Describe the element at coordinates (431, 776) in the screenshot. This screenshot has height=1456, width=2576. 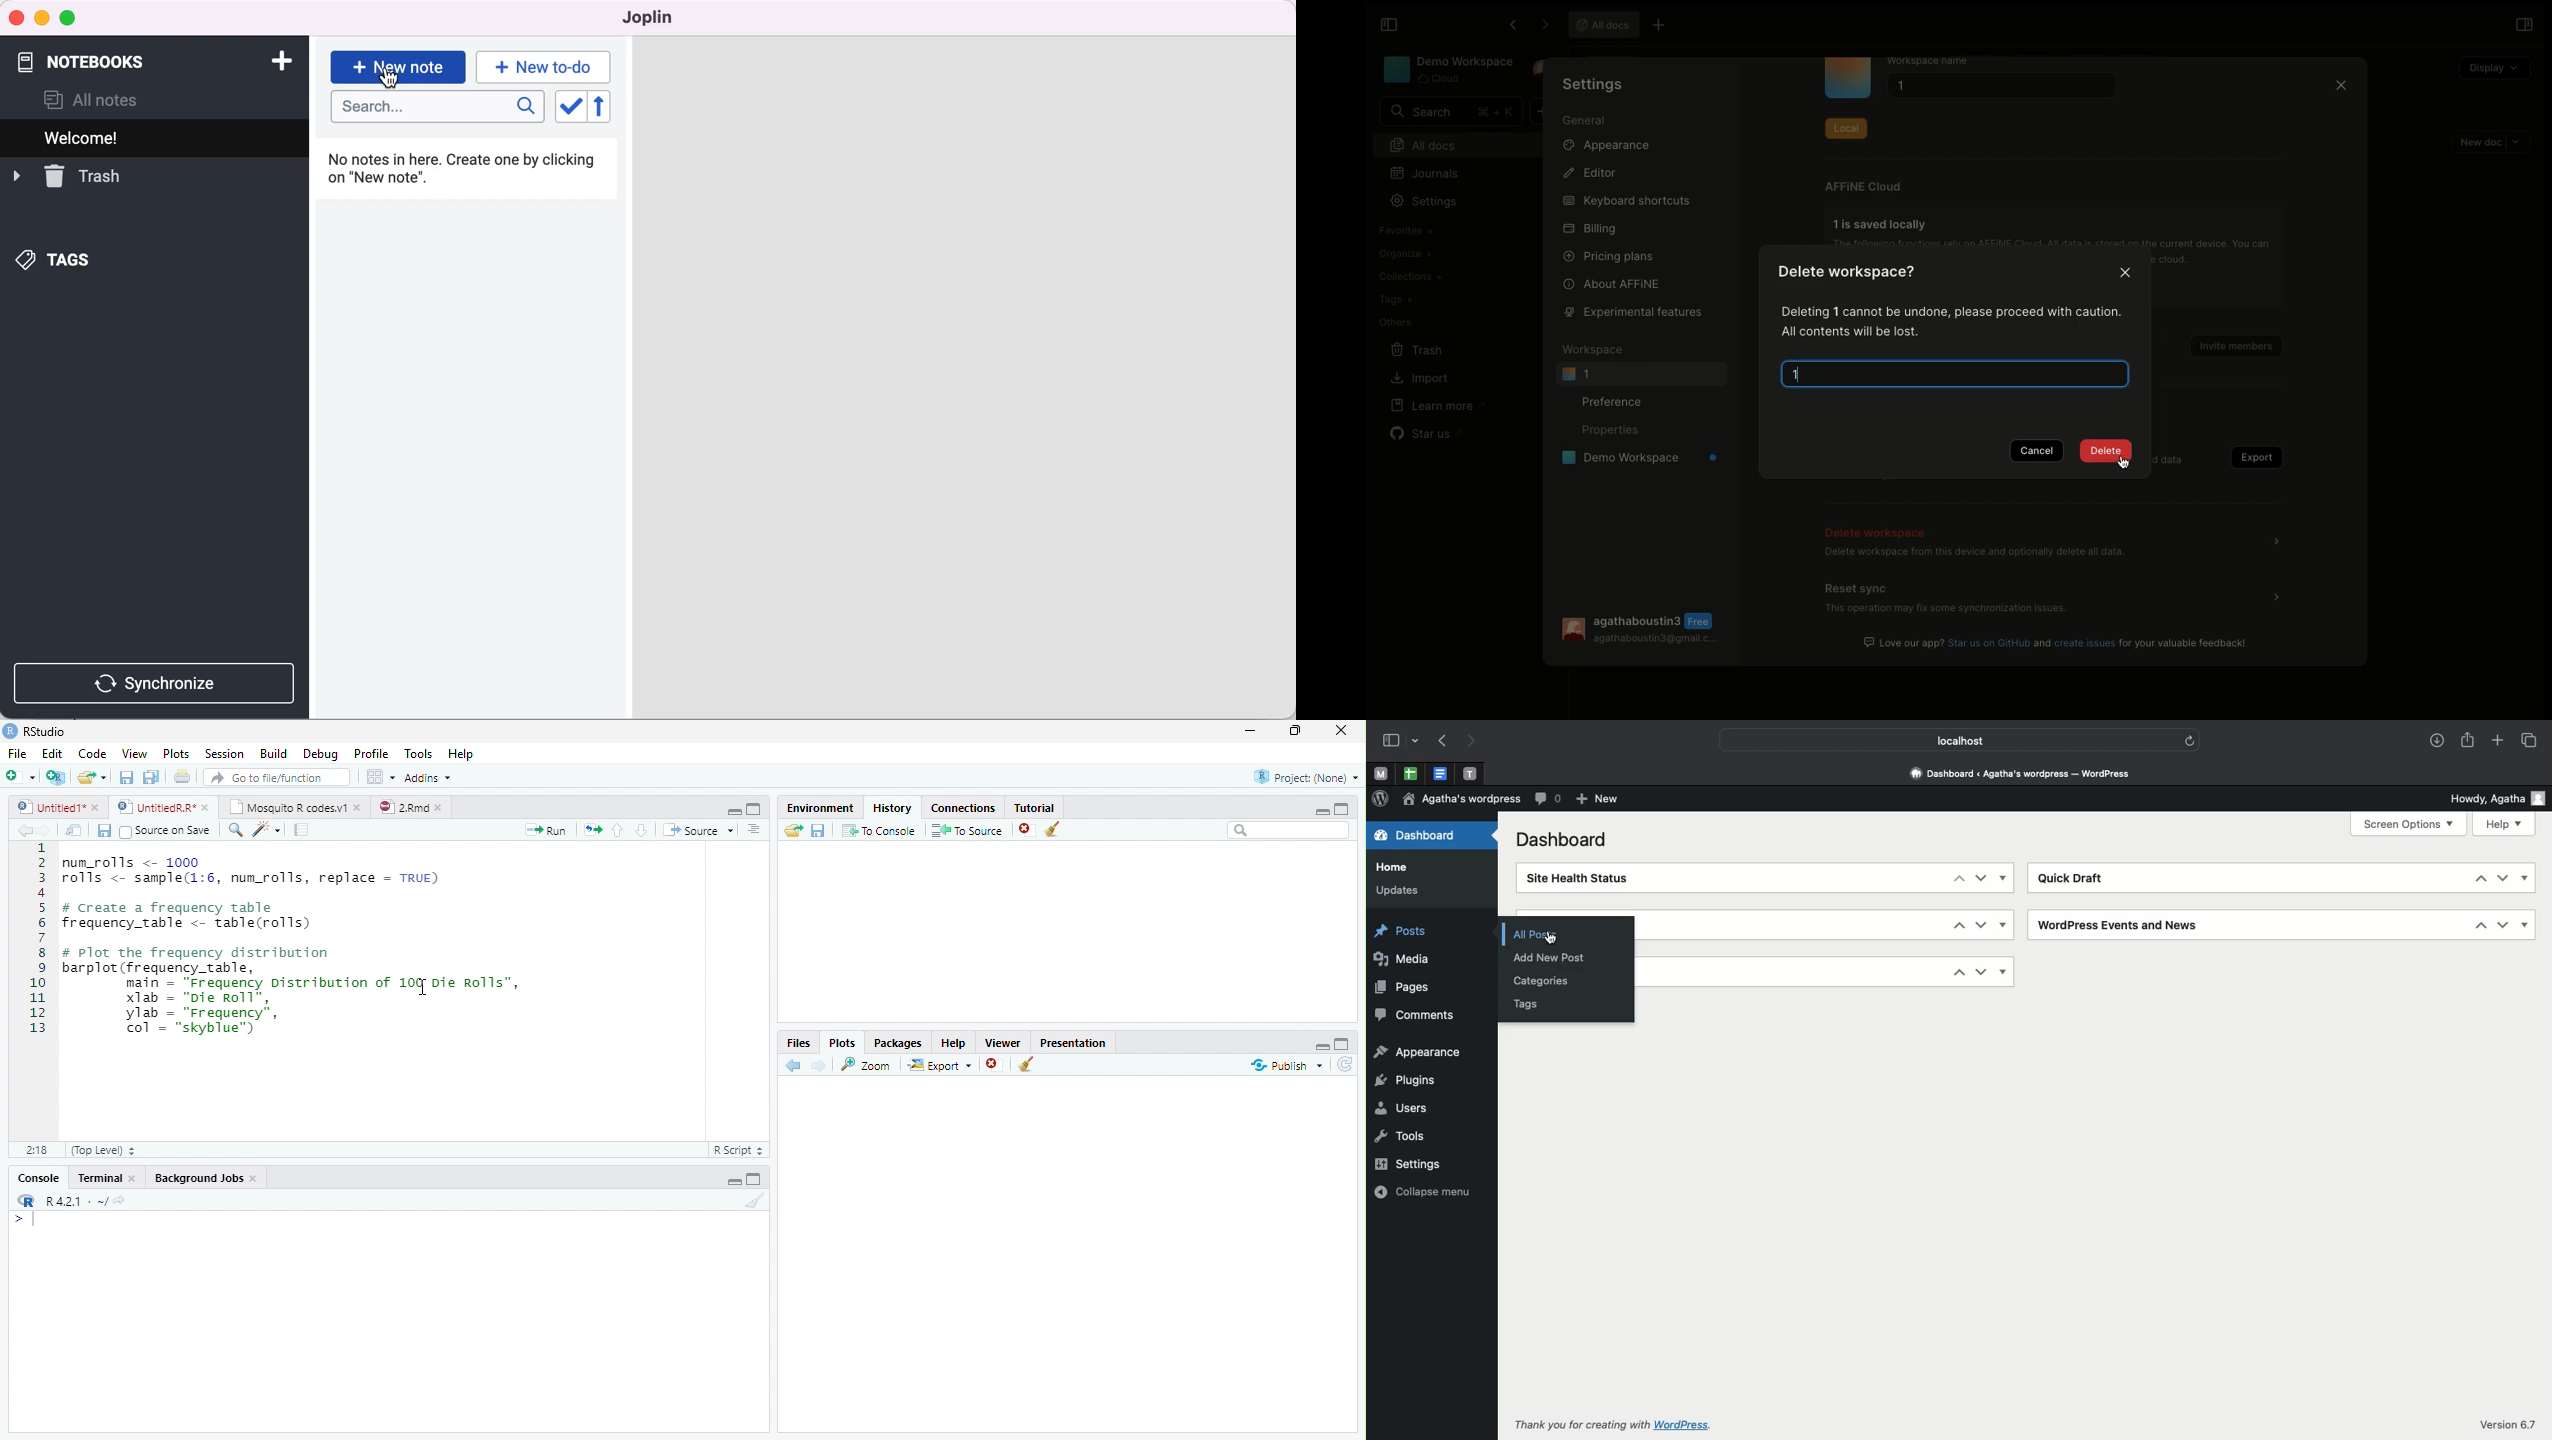
I see `Addins` at that location.